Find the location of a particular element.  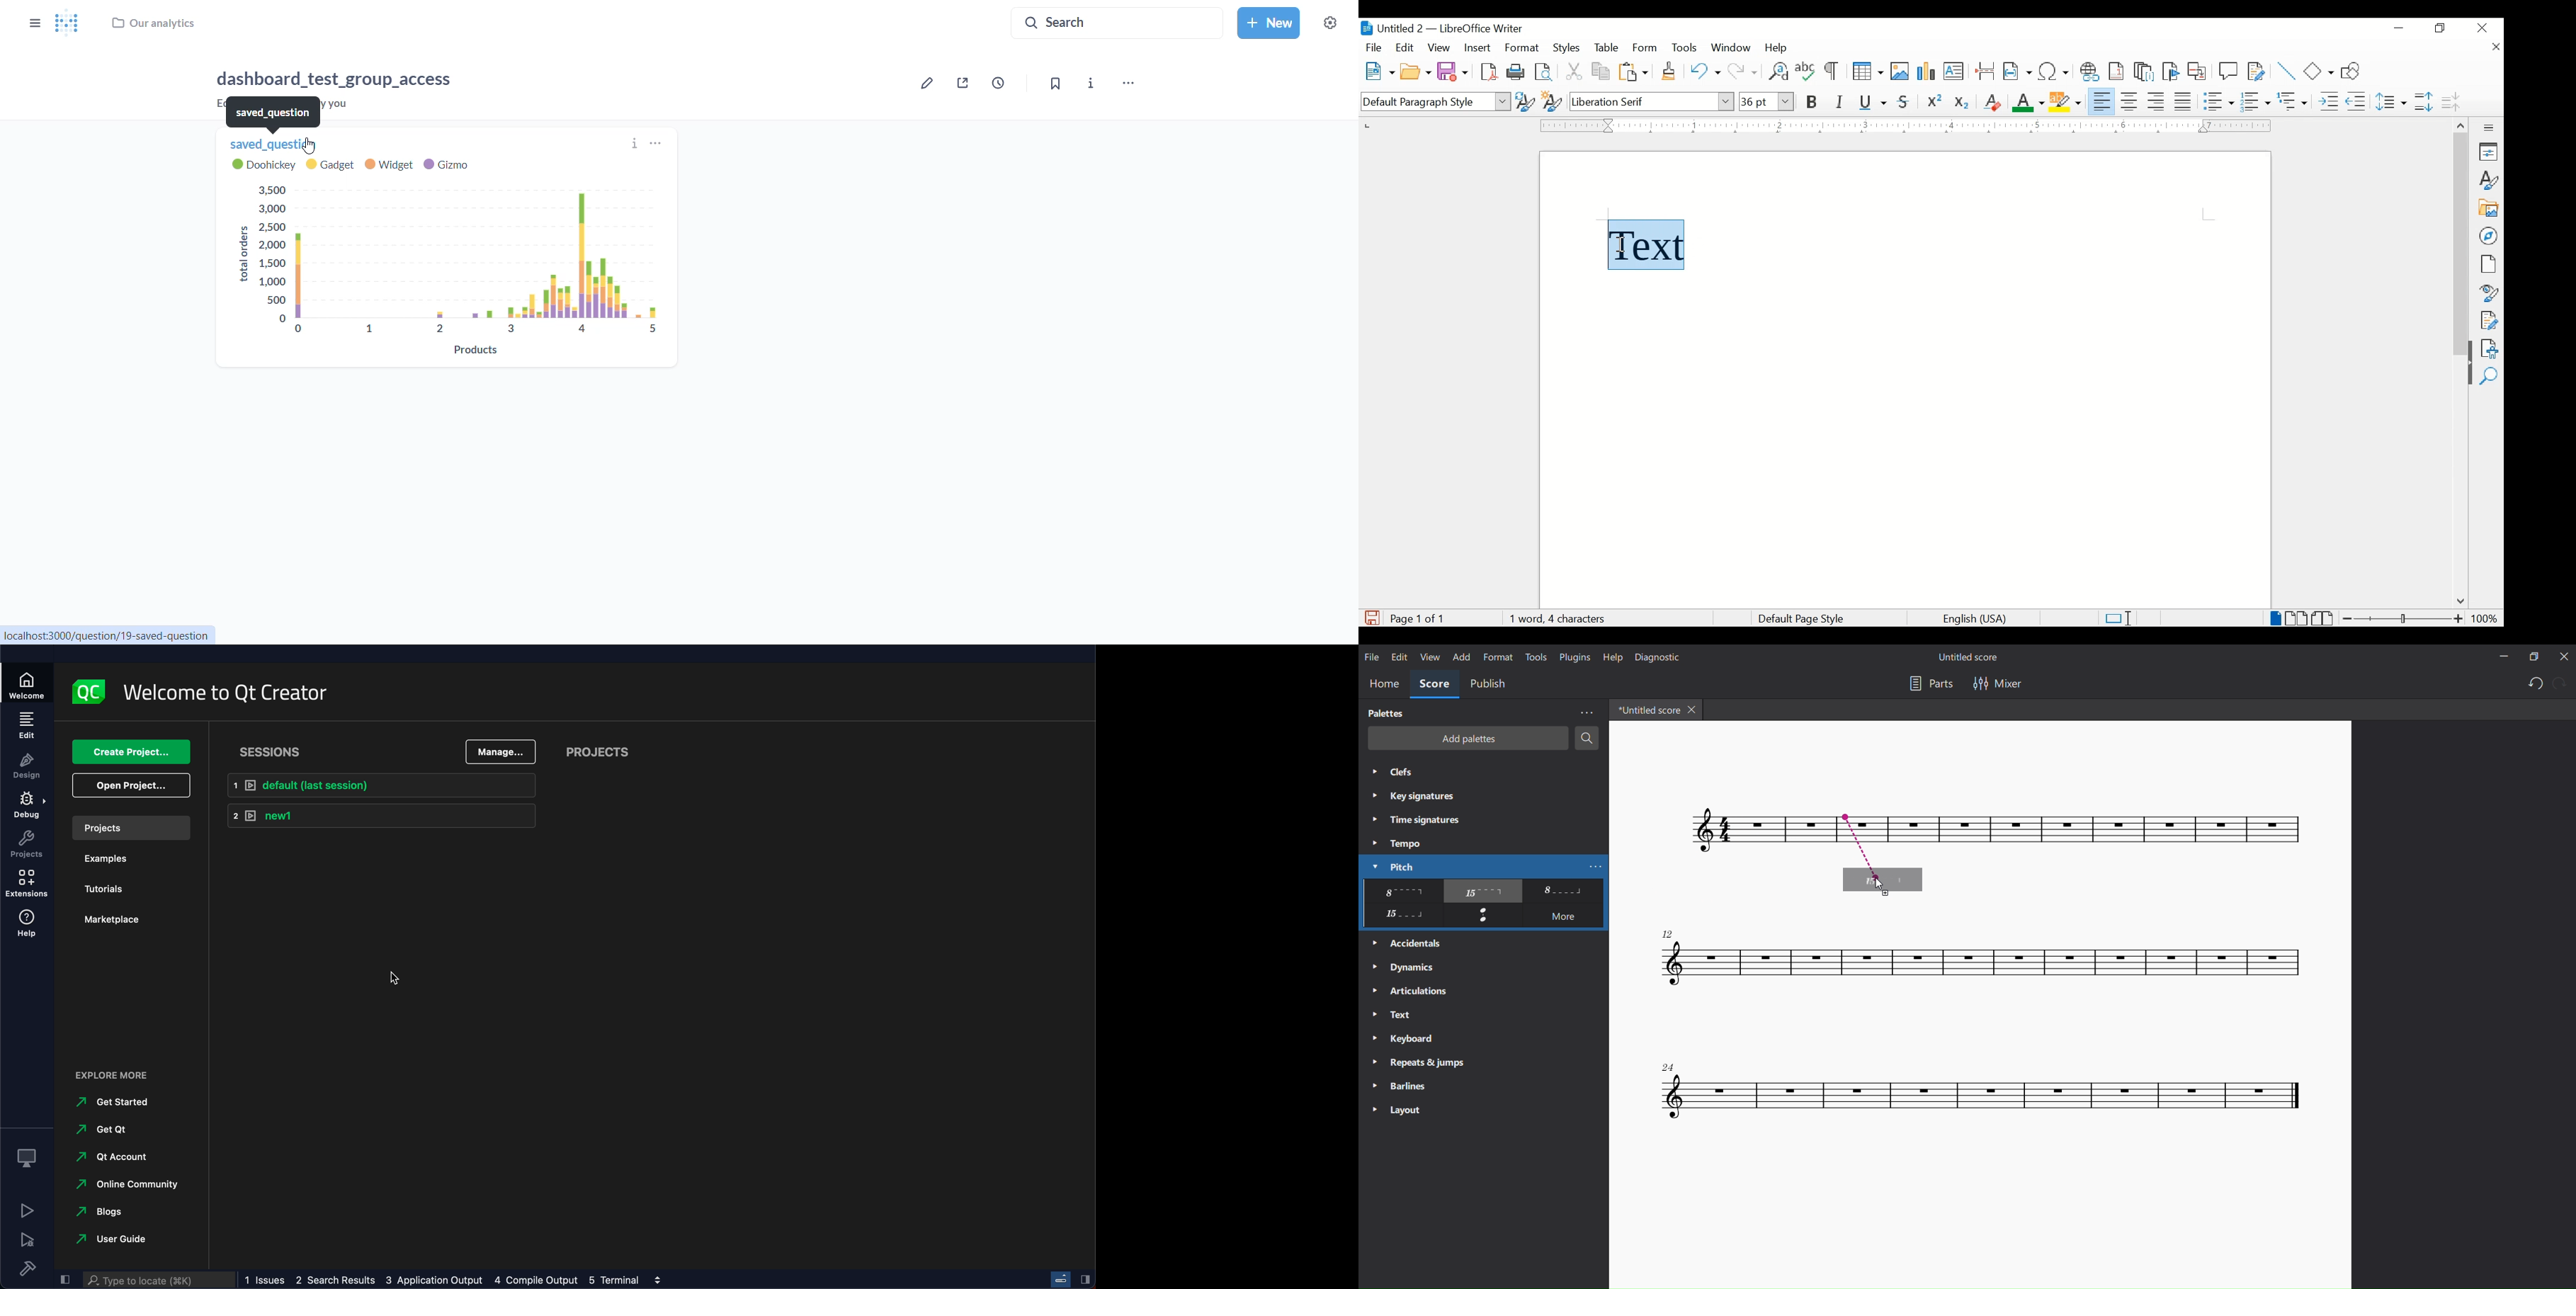

redo is located at coordinates (2562, 683).